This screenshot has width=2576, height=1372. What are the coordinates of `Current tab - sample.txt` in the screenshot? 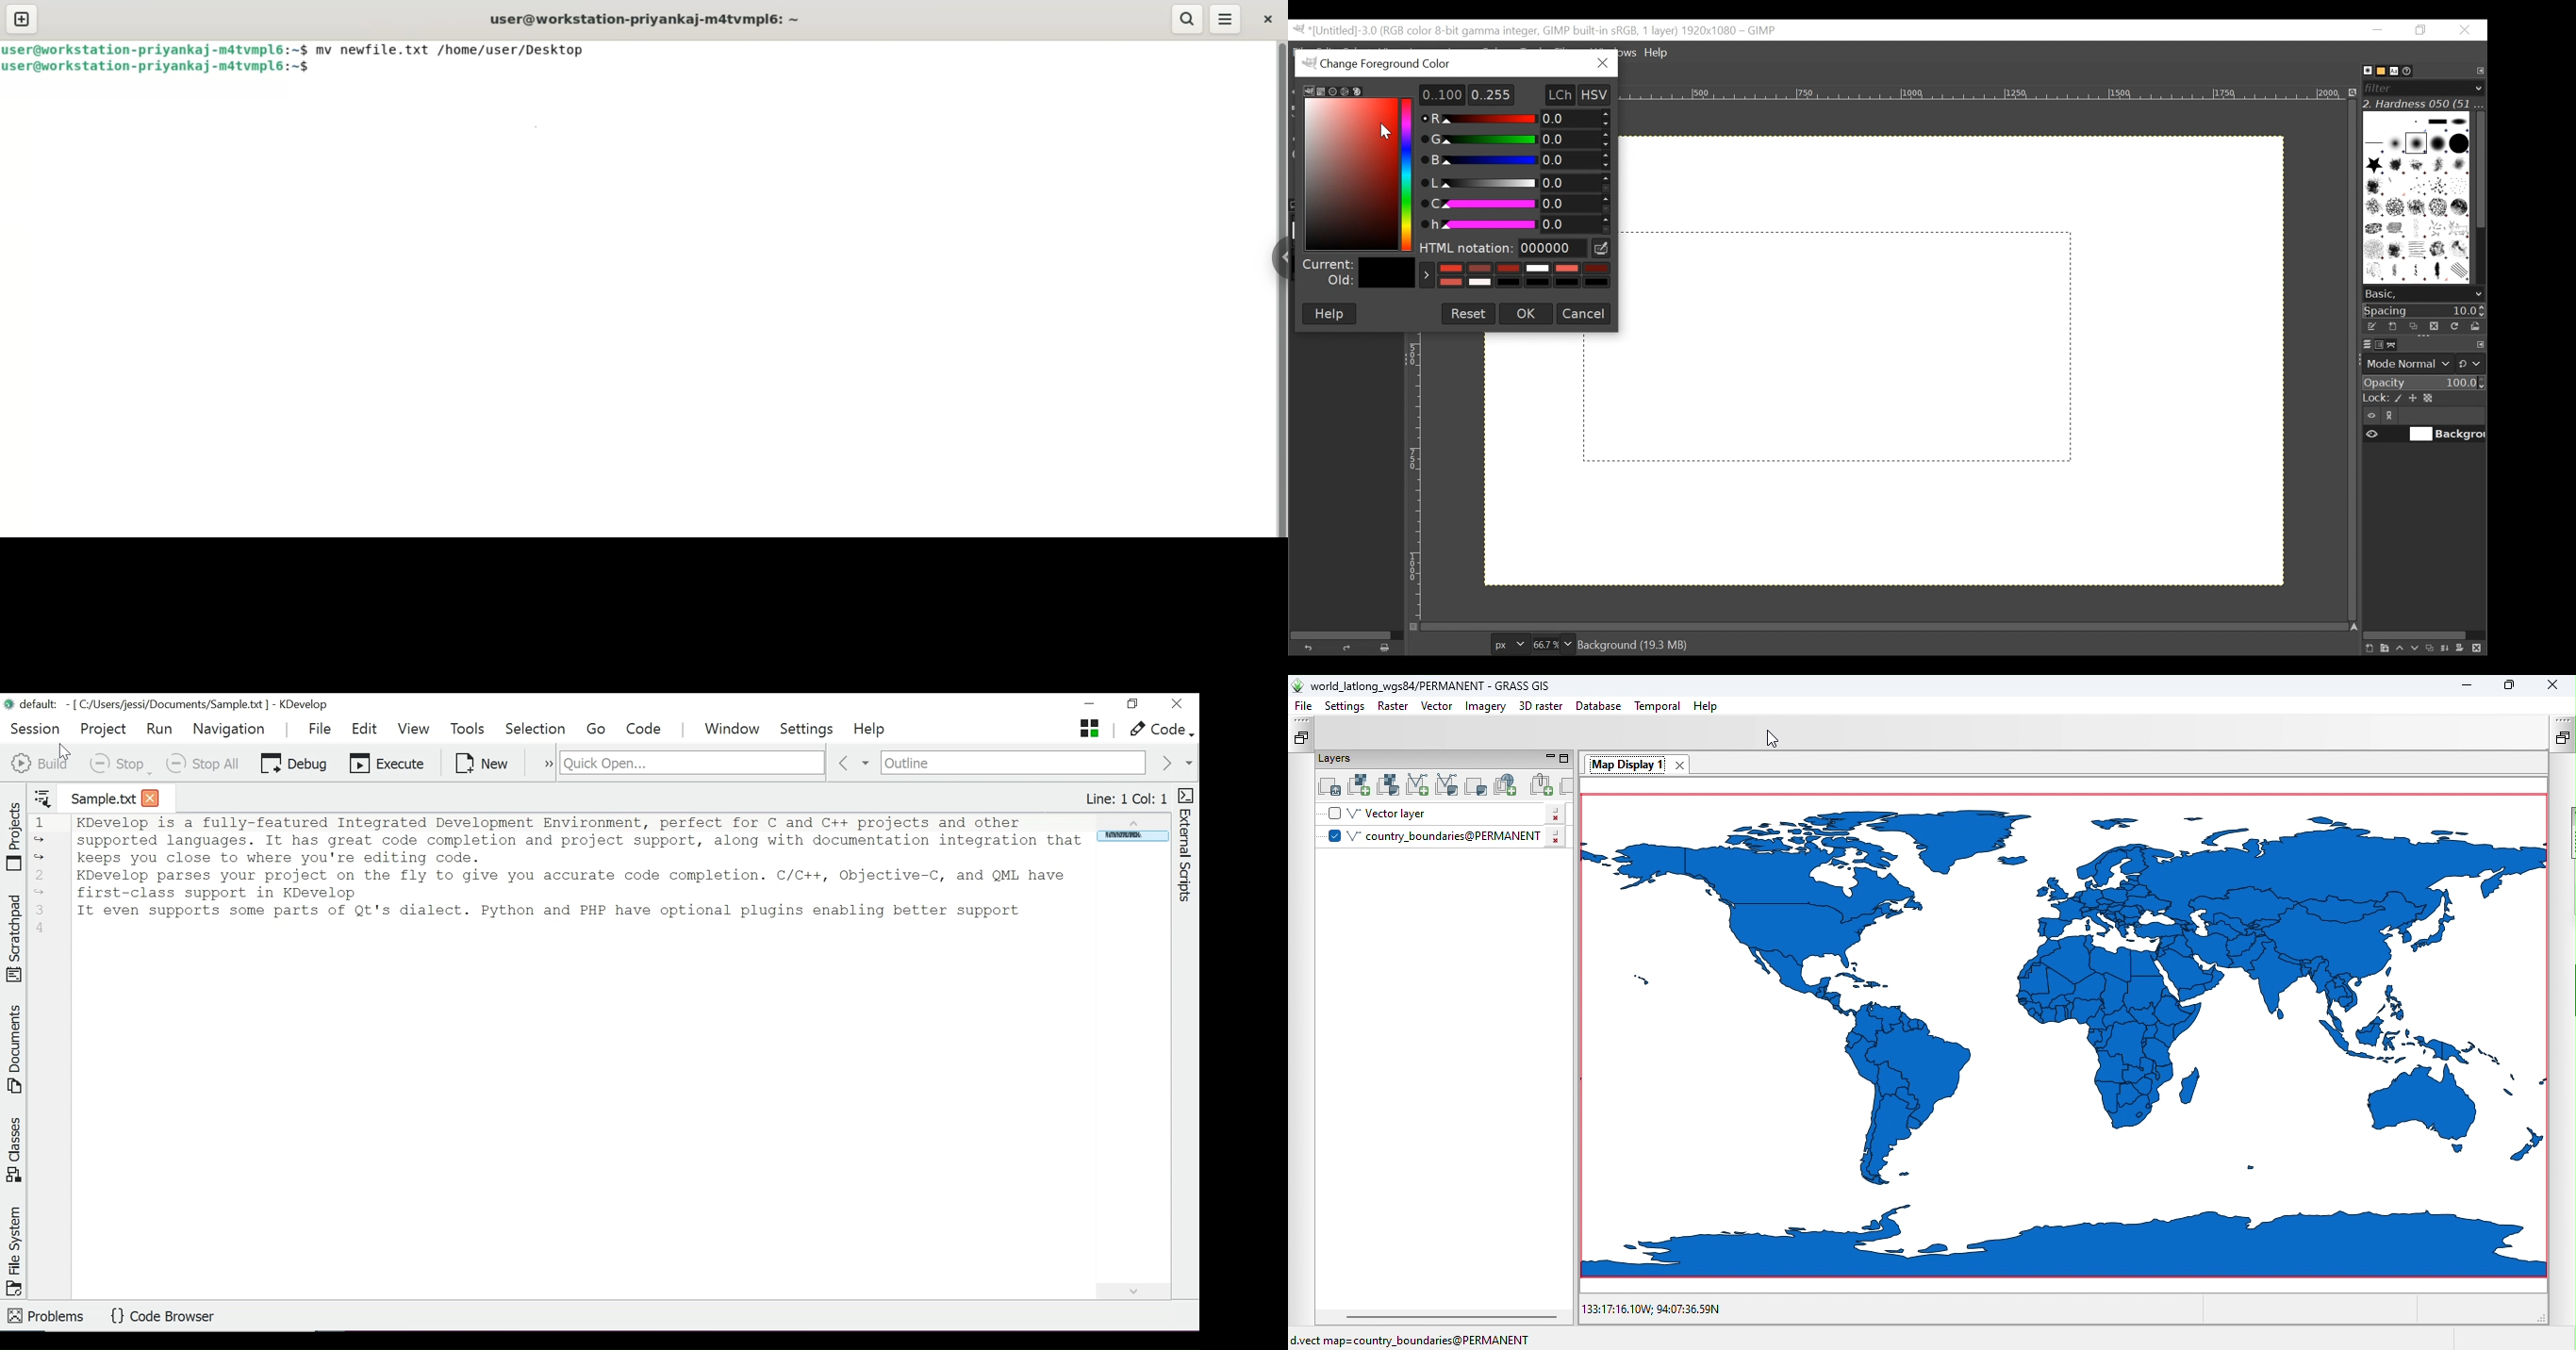 It's located at (97, 796).